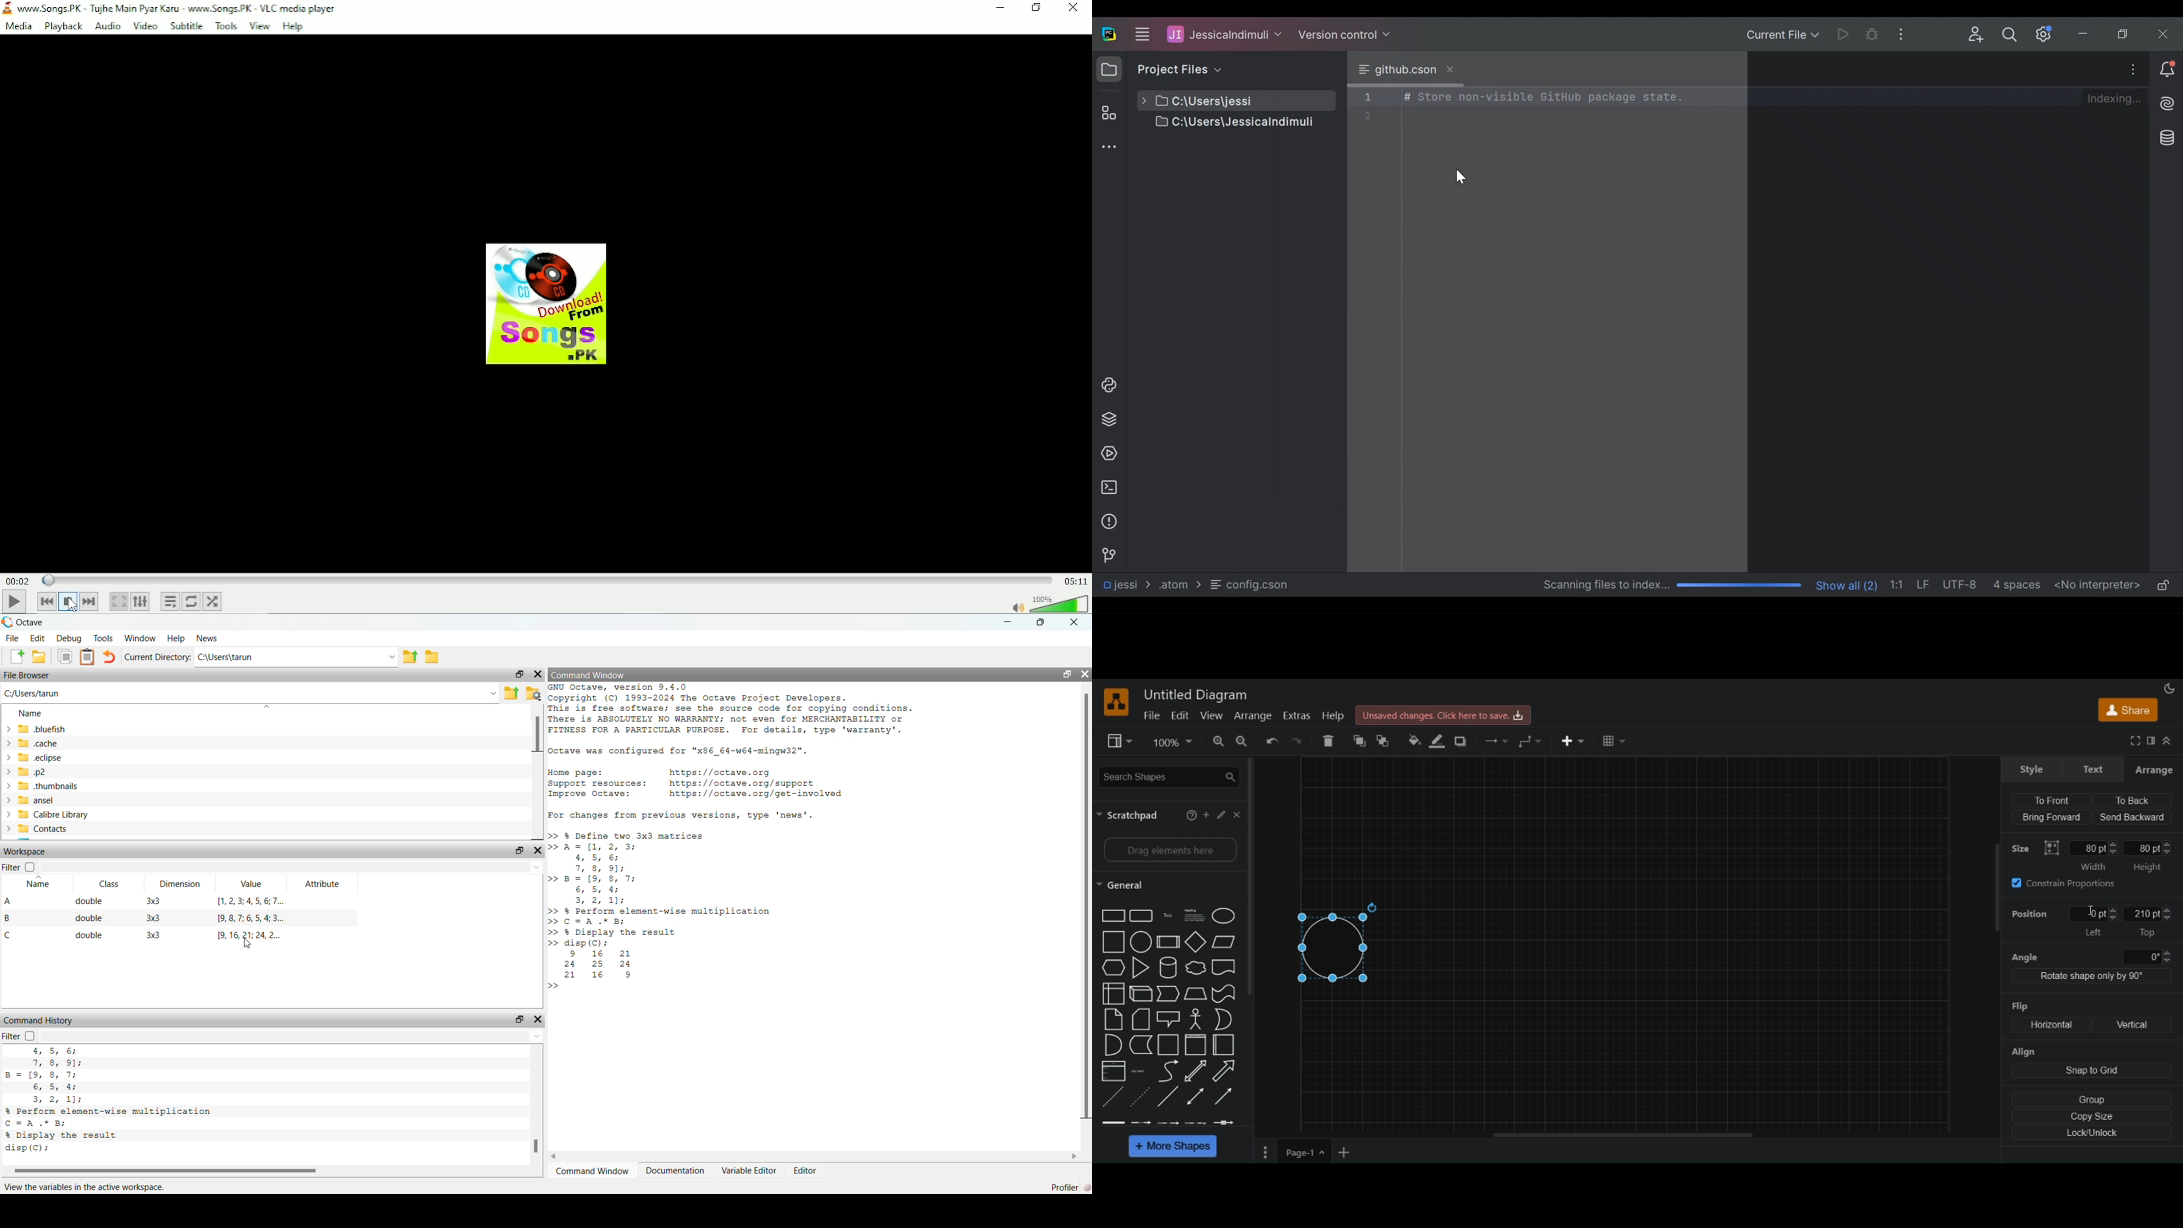  I want to click on Minimize, so click(1002, 8).